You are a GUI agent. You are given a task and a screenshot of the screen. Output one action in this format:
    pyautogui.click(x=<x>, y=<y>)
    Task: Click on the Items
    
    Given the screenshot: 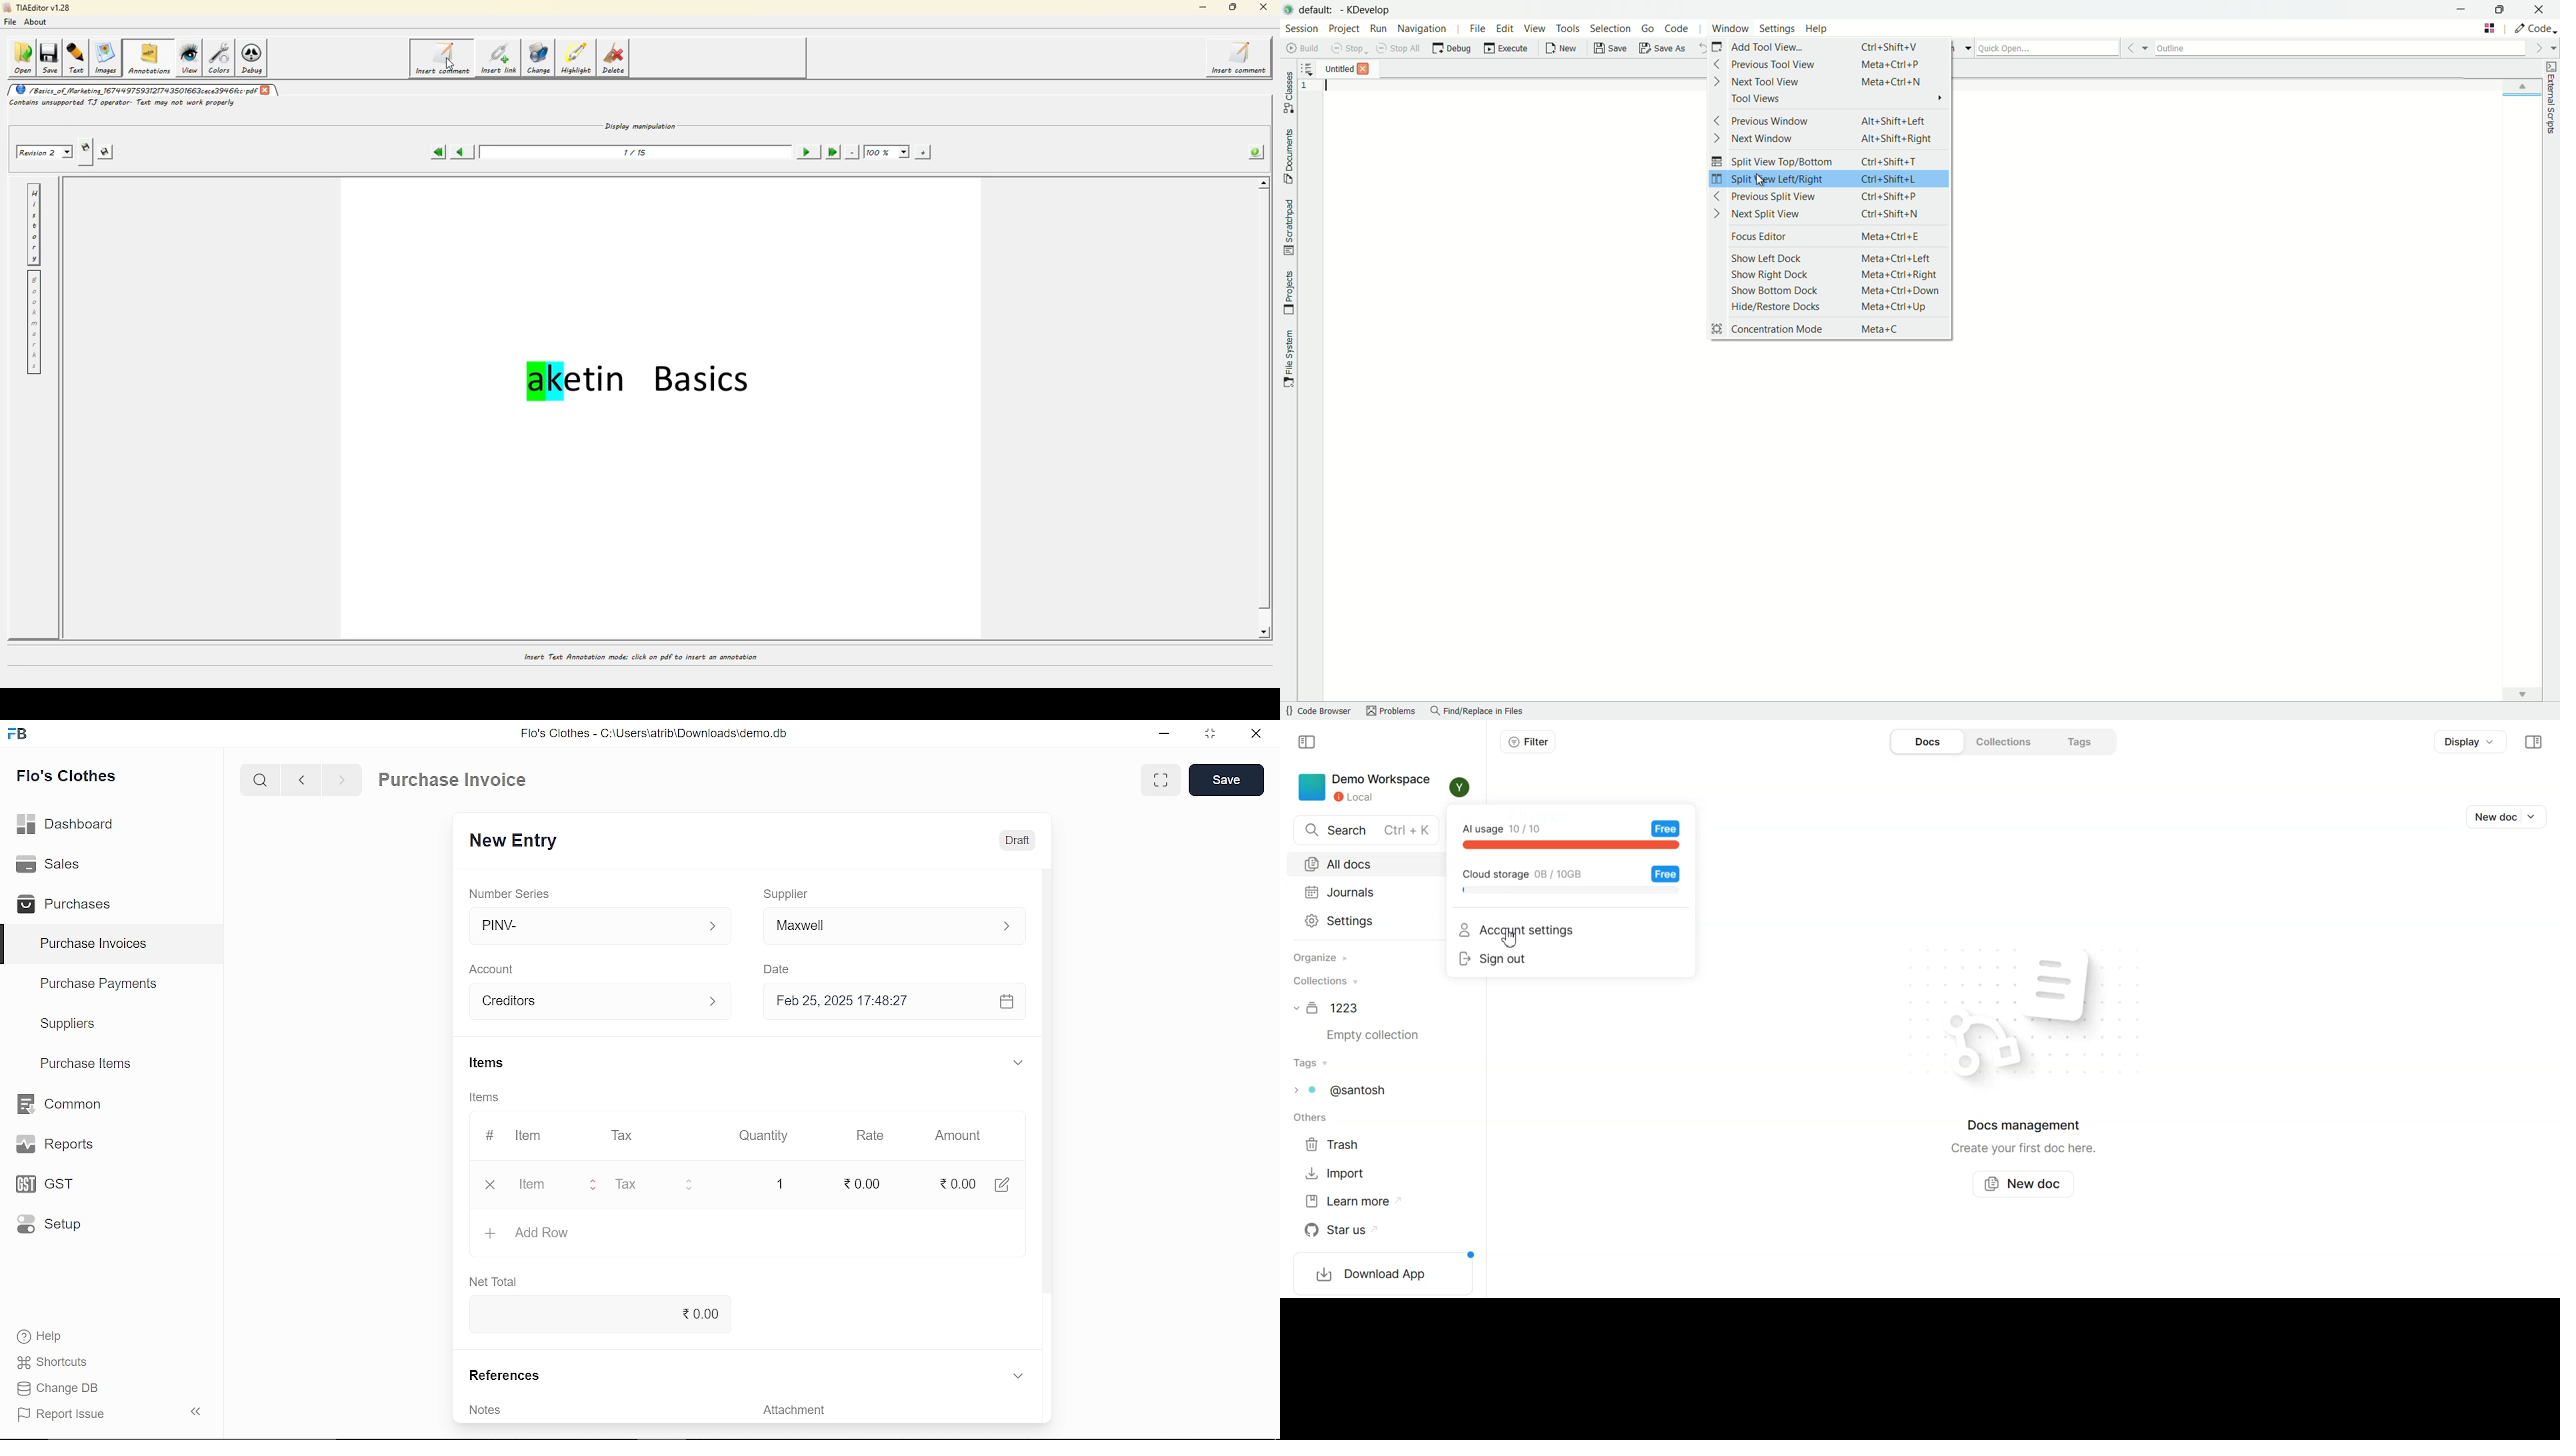 What is the action you would take?
    pyautogui.click(x=502, y=1063)
    